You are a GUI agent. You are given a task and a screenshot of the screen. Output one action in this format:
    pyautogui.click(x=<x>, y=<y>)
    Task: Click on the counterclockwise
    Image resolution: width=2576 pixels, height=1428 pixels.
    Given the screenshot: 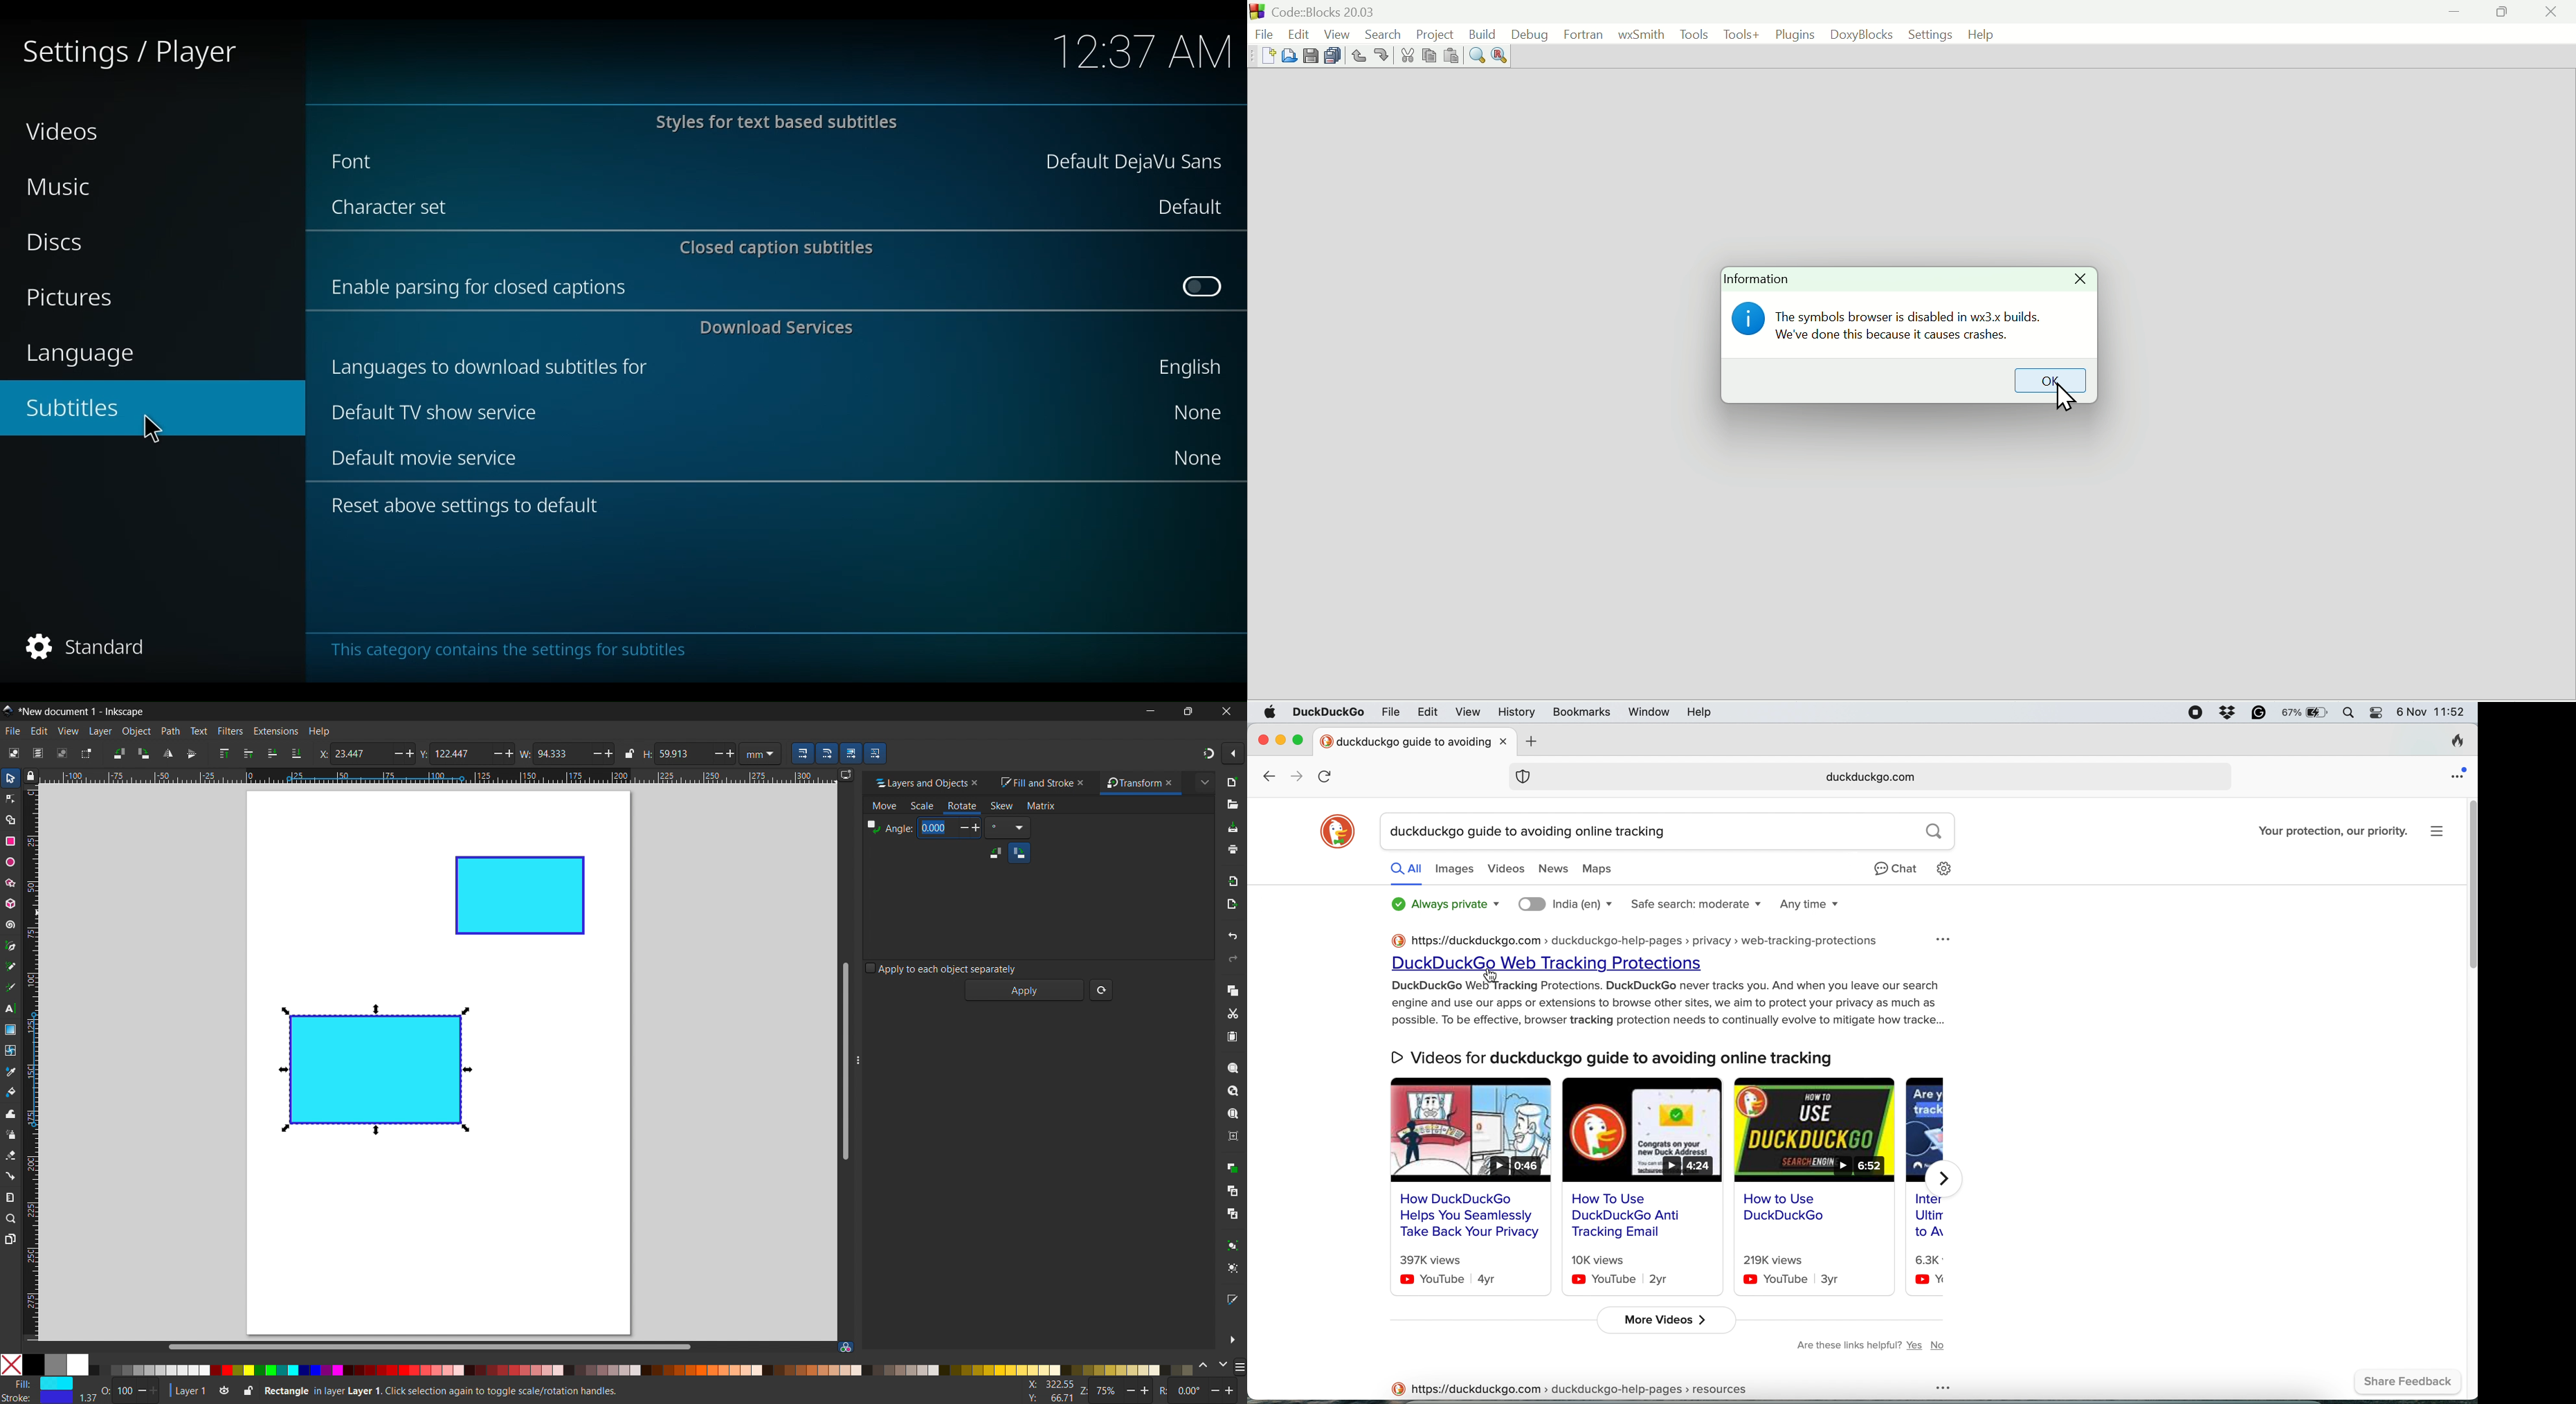 What is the action you would take?
    pyautogui.click(x=996, y=853)
    